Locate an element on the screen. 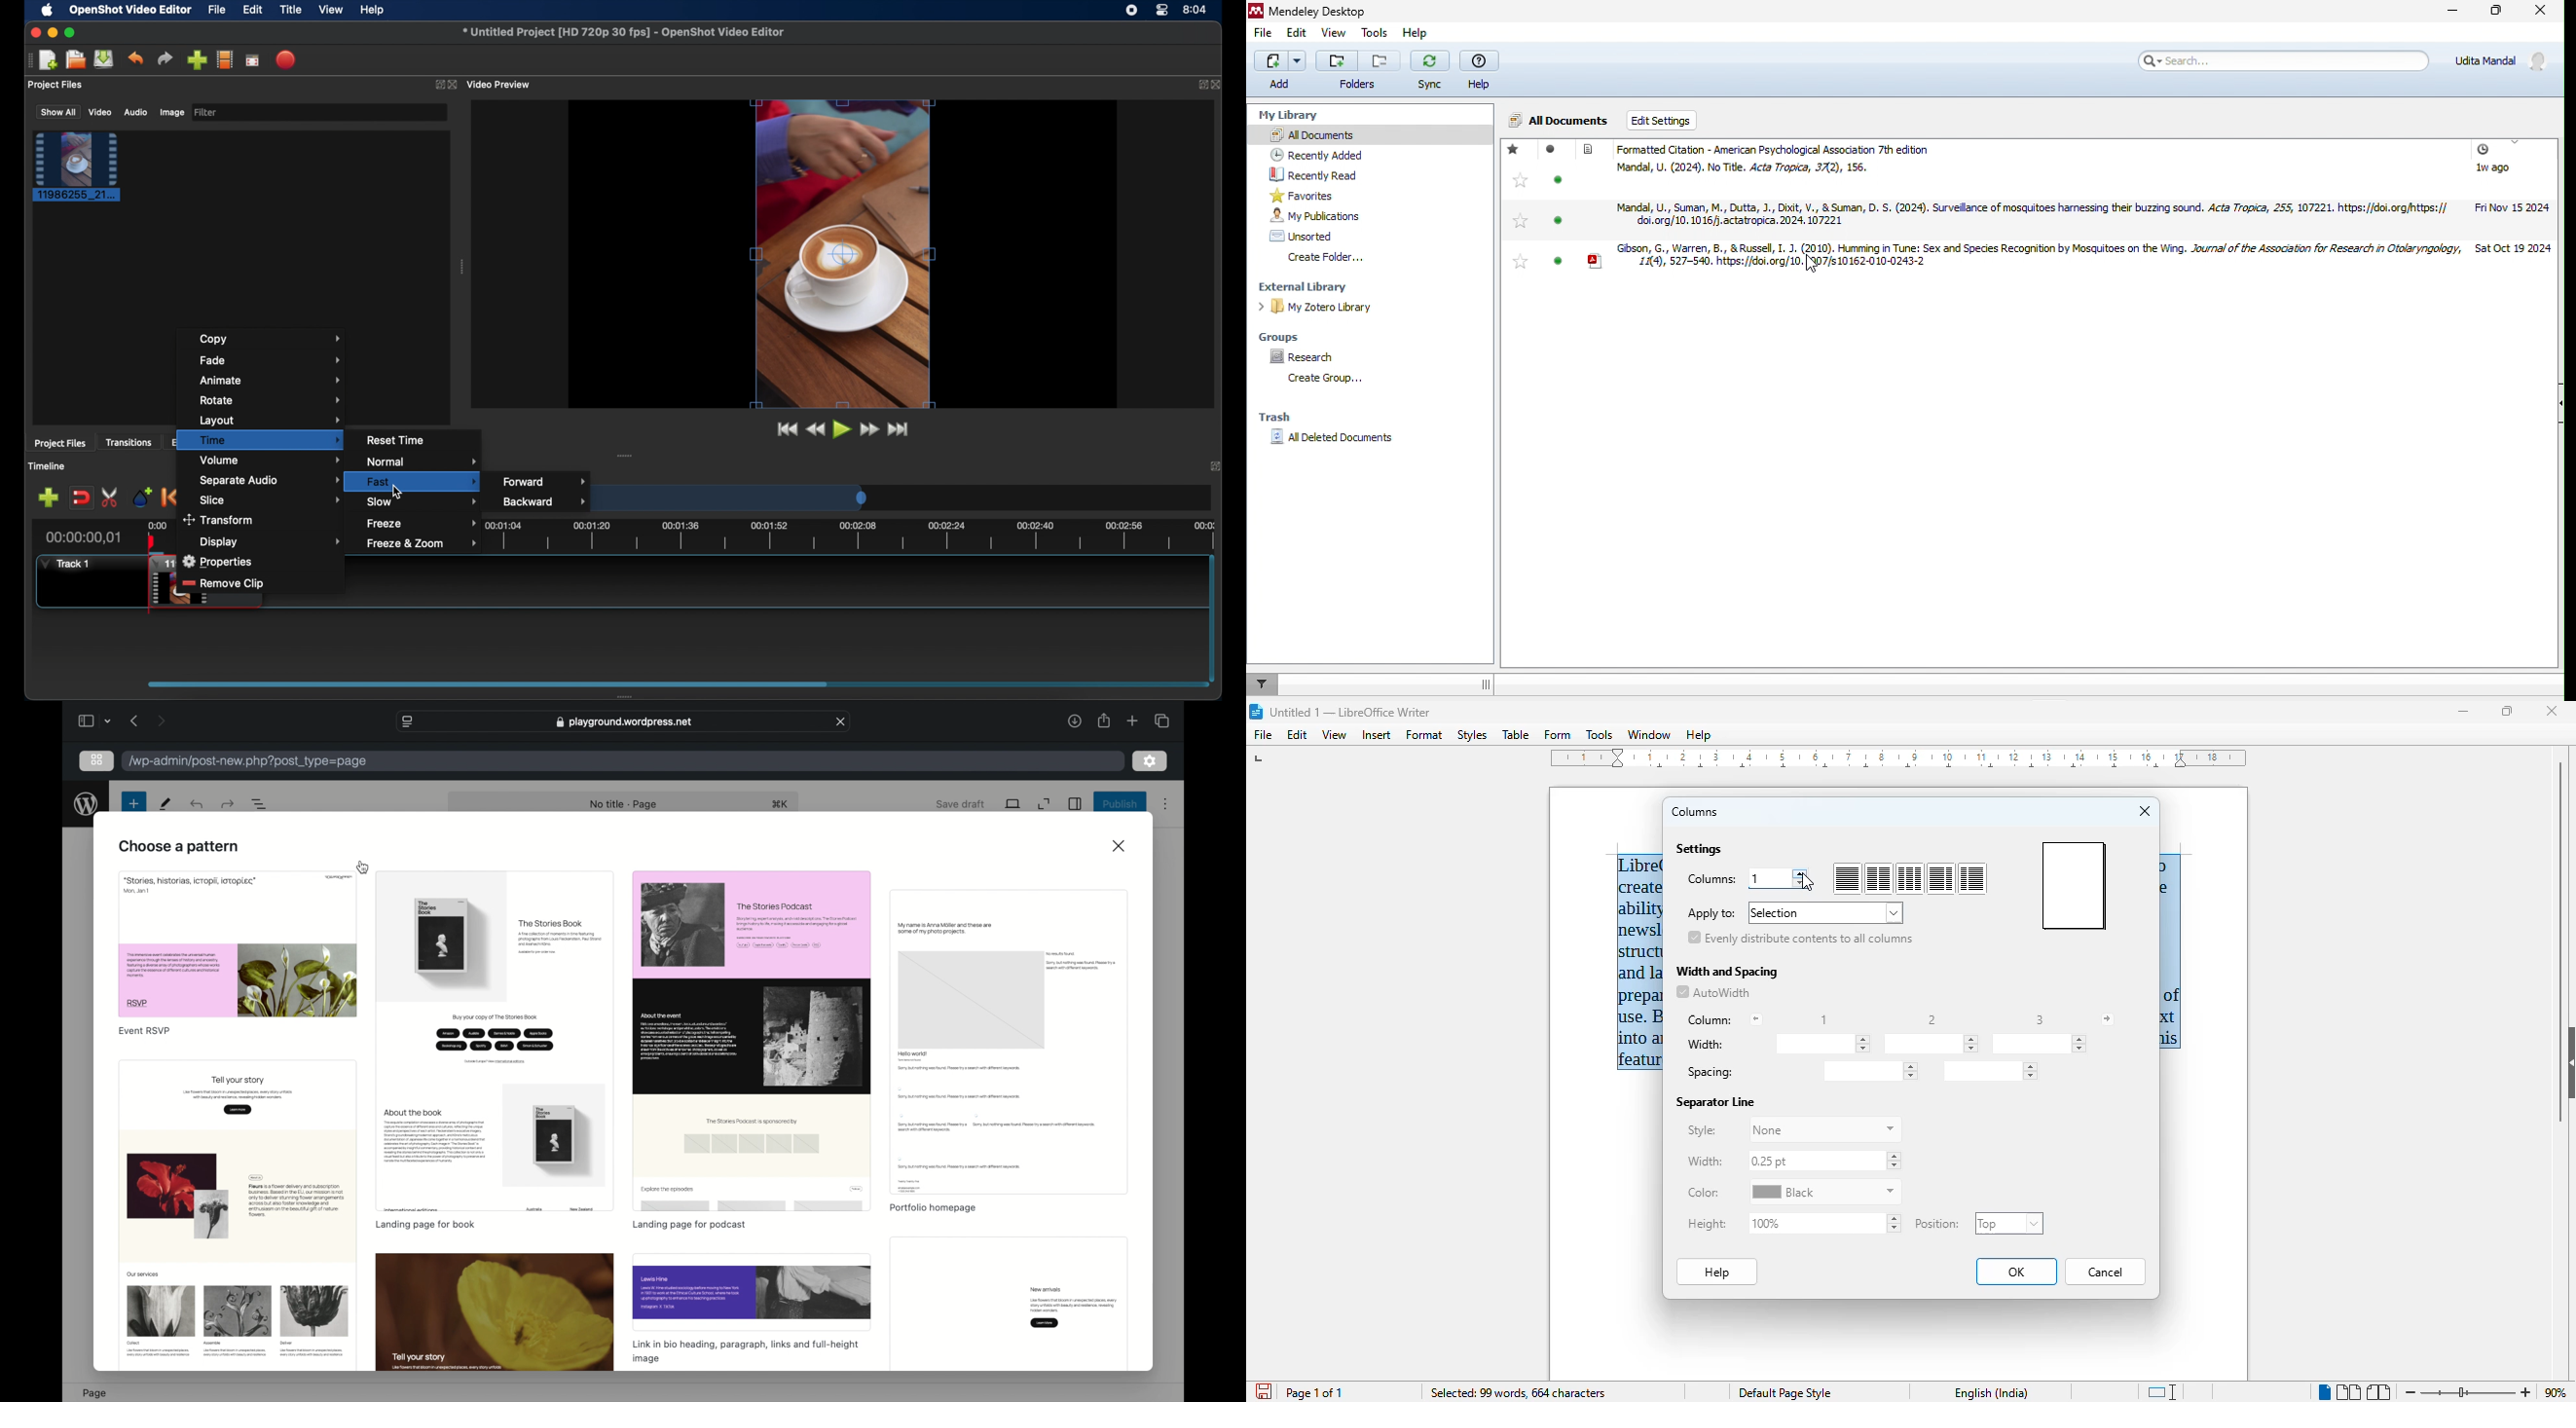 The image size is (2576, 1428). tab stop is located at coordinates (1272, 758).